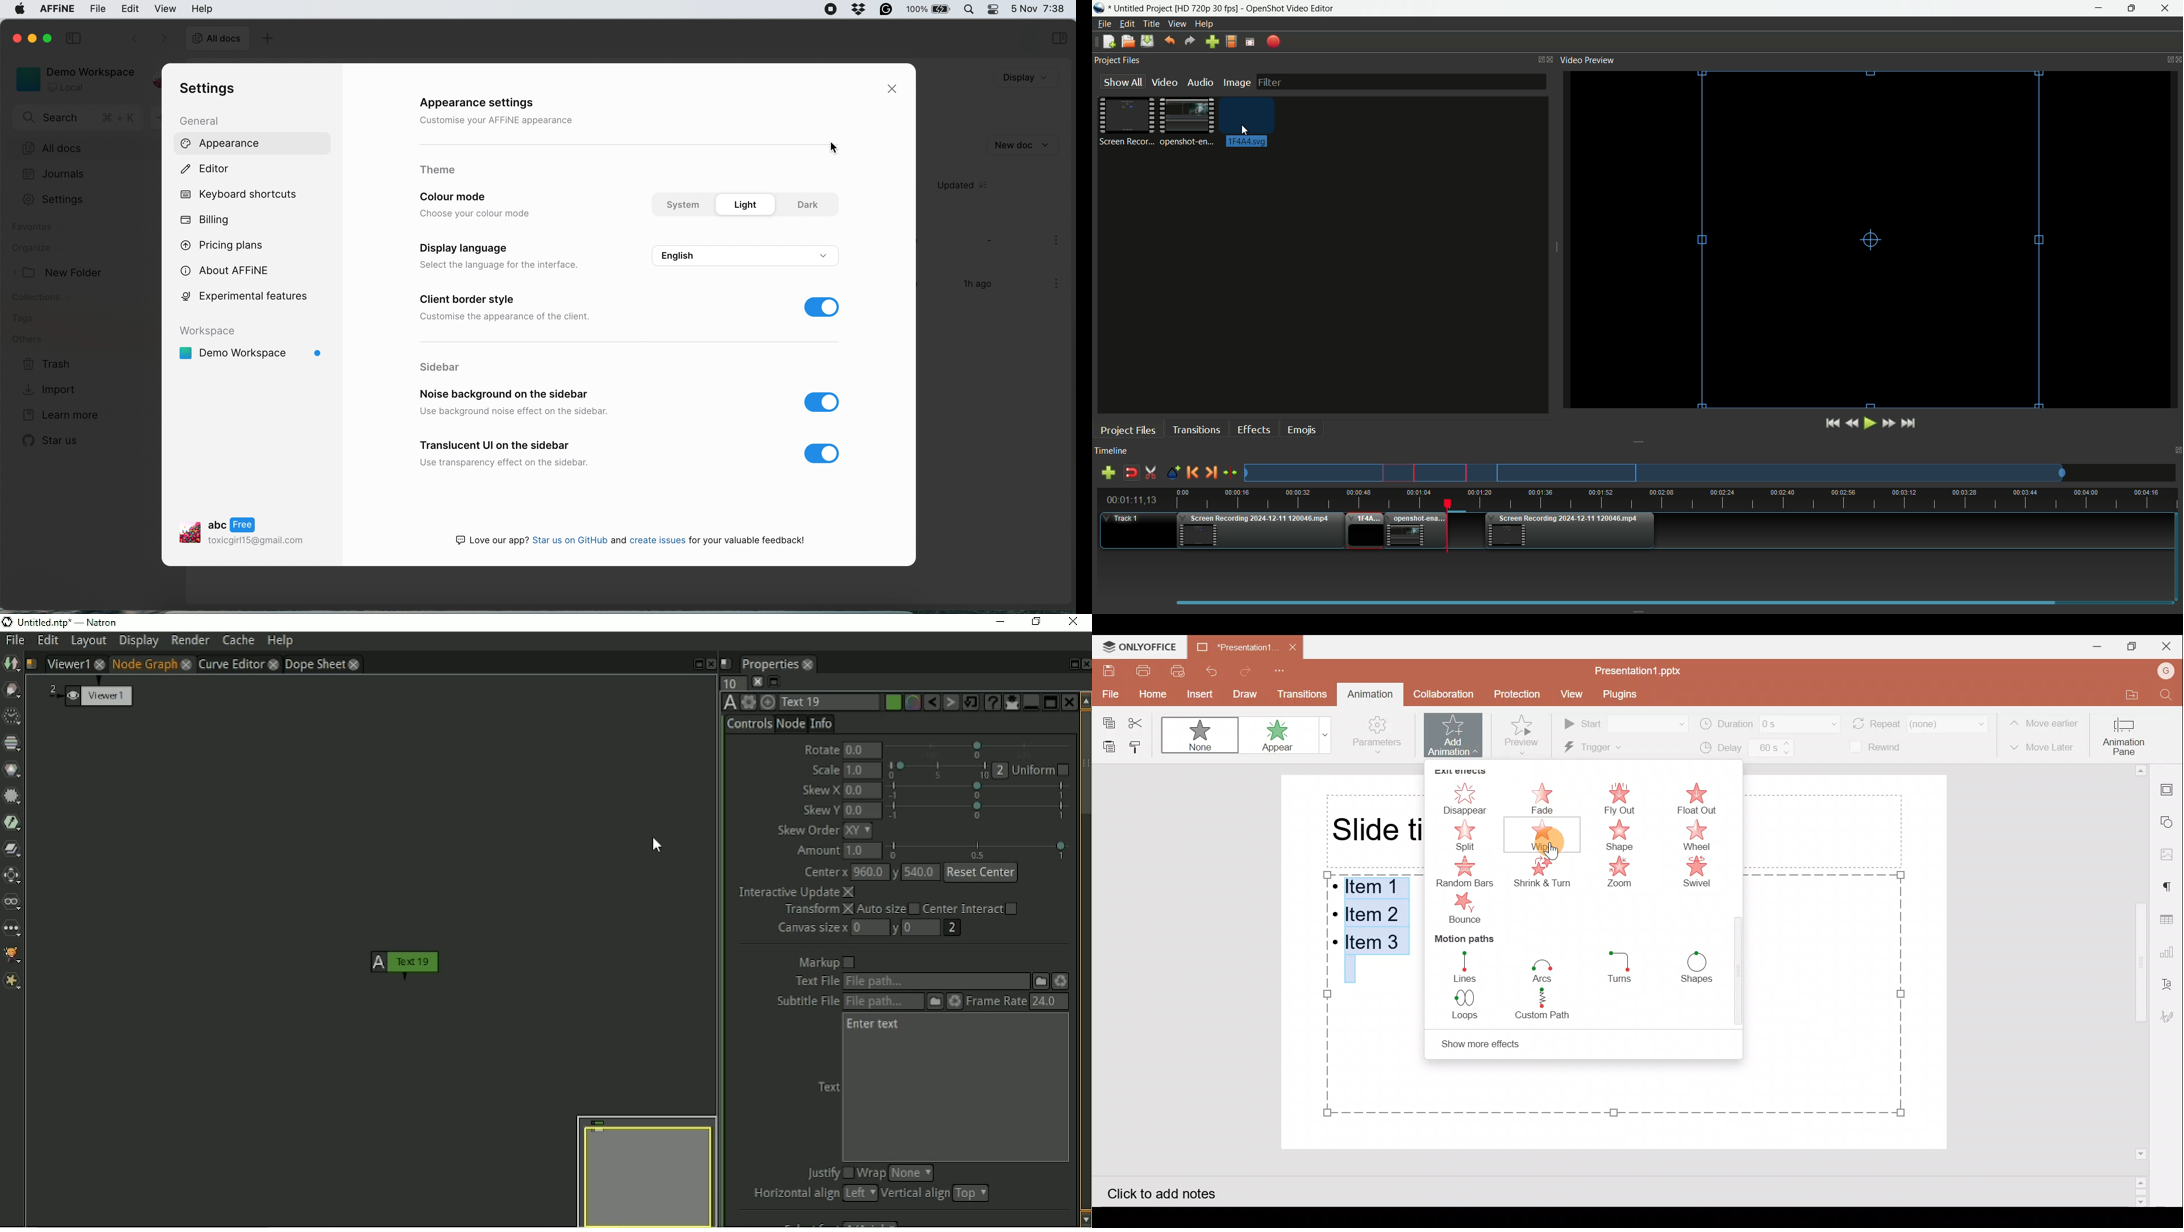 This screenshot has height=1232, width=2184. I want to click on Fade, so click(1545, 795).